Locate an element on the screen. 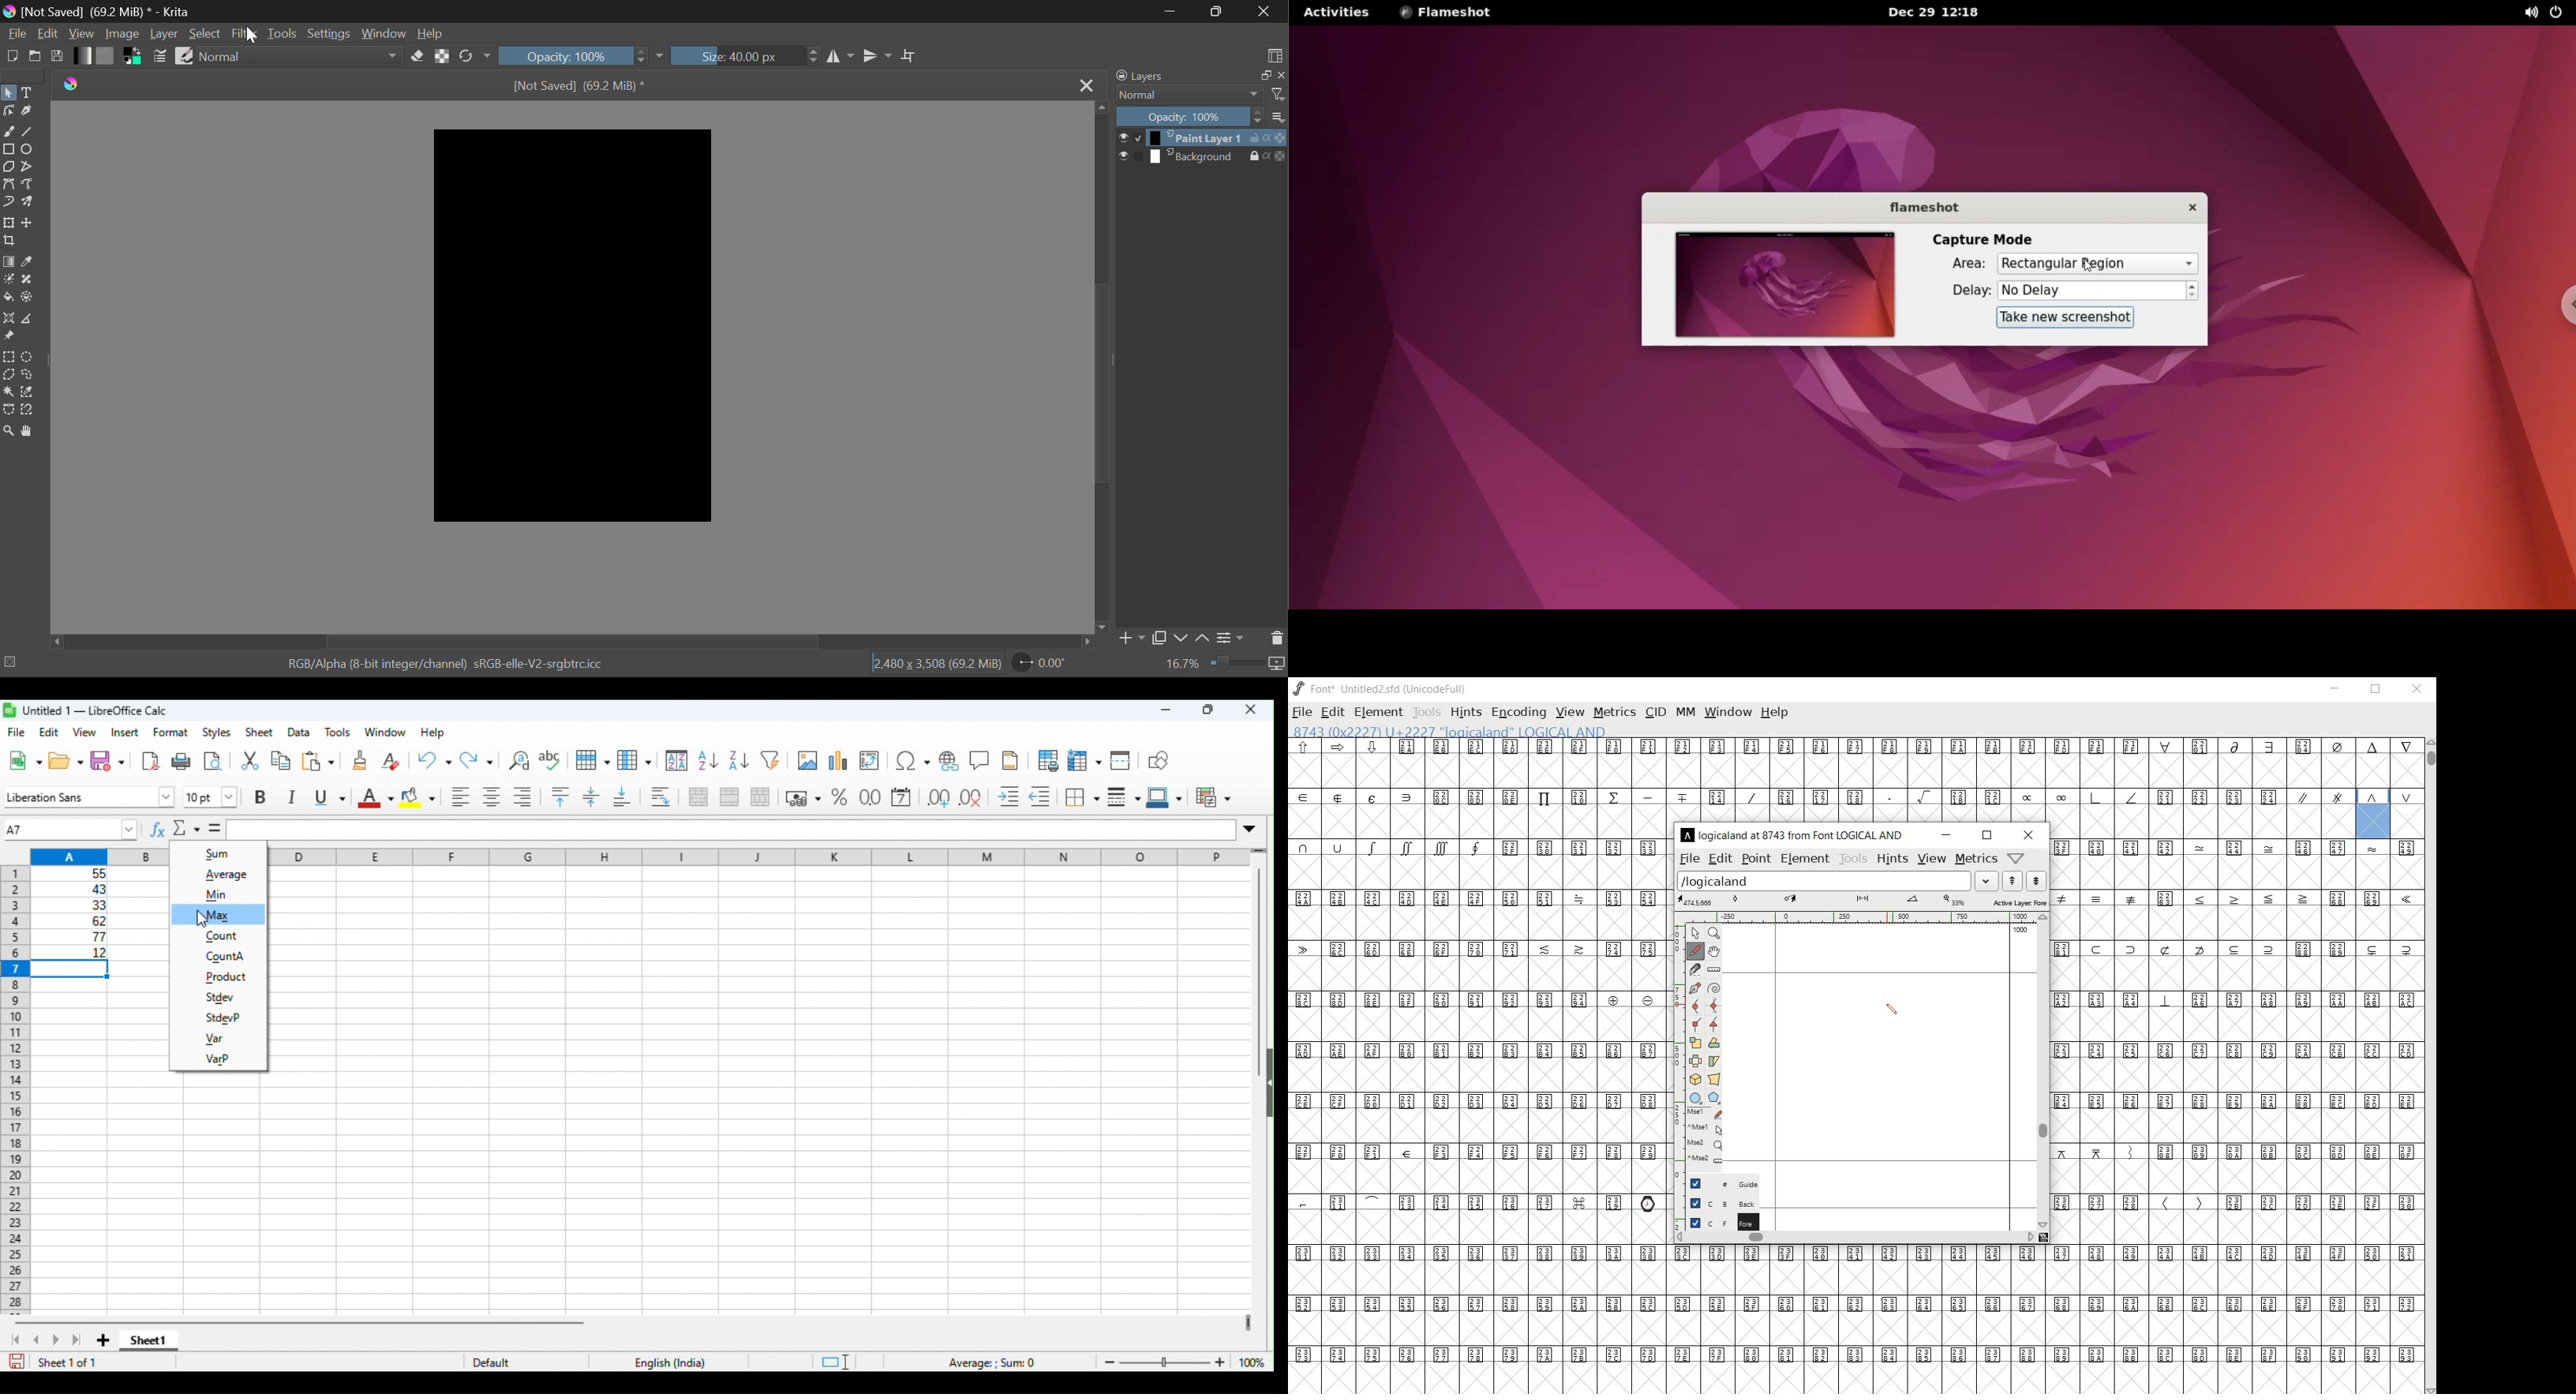  zoom is located at coordinates (1181, 1361).